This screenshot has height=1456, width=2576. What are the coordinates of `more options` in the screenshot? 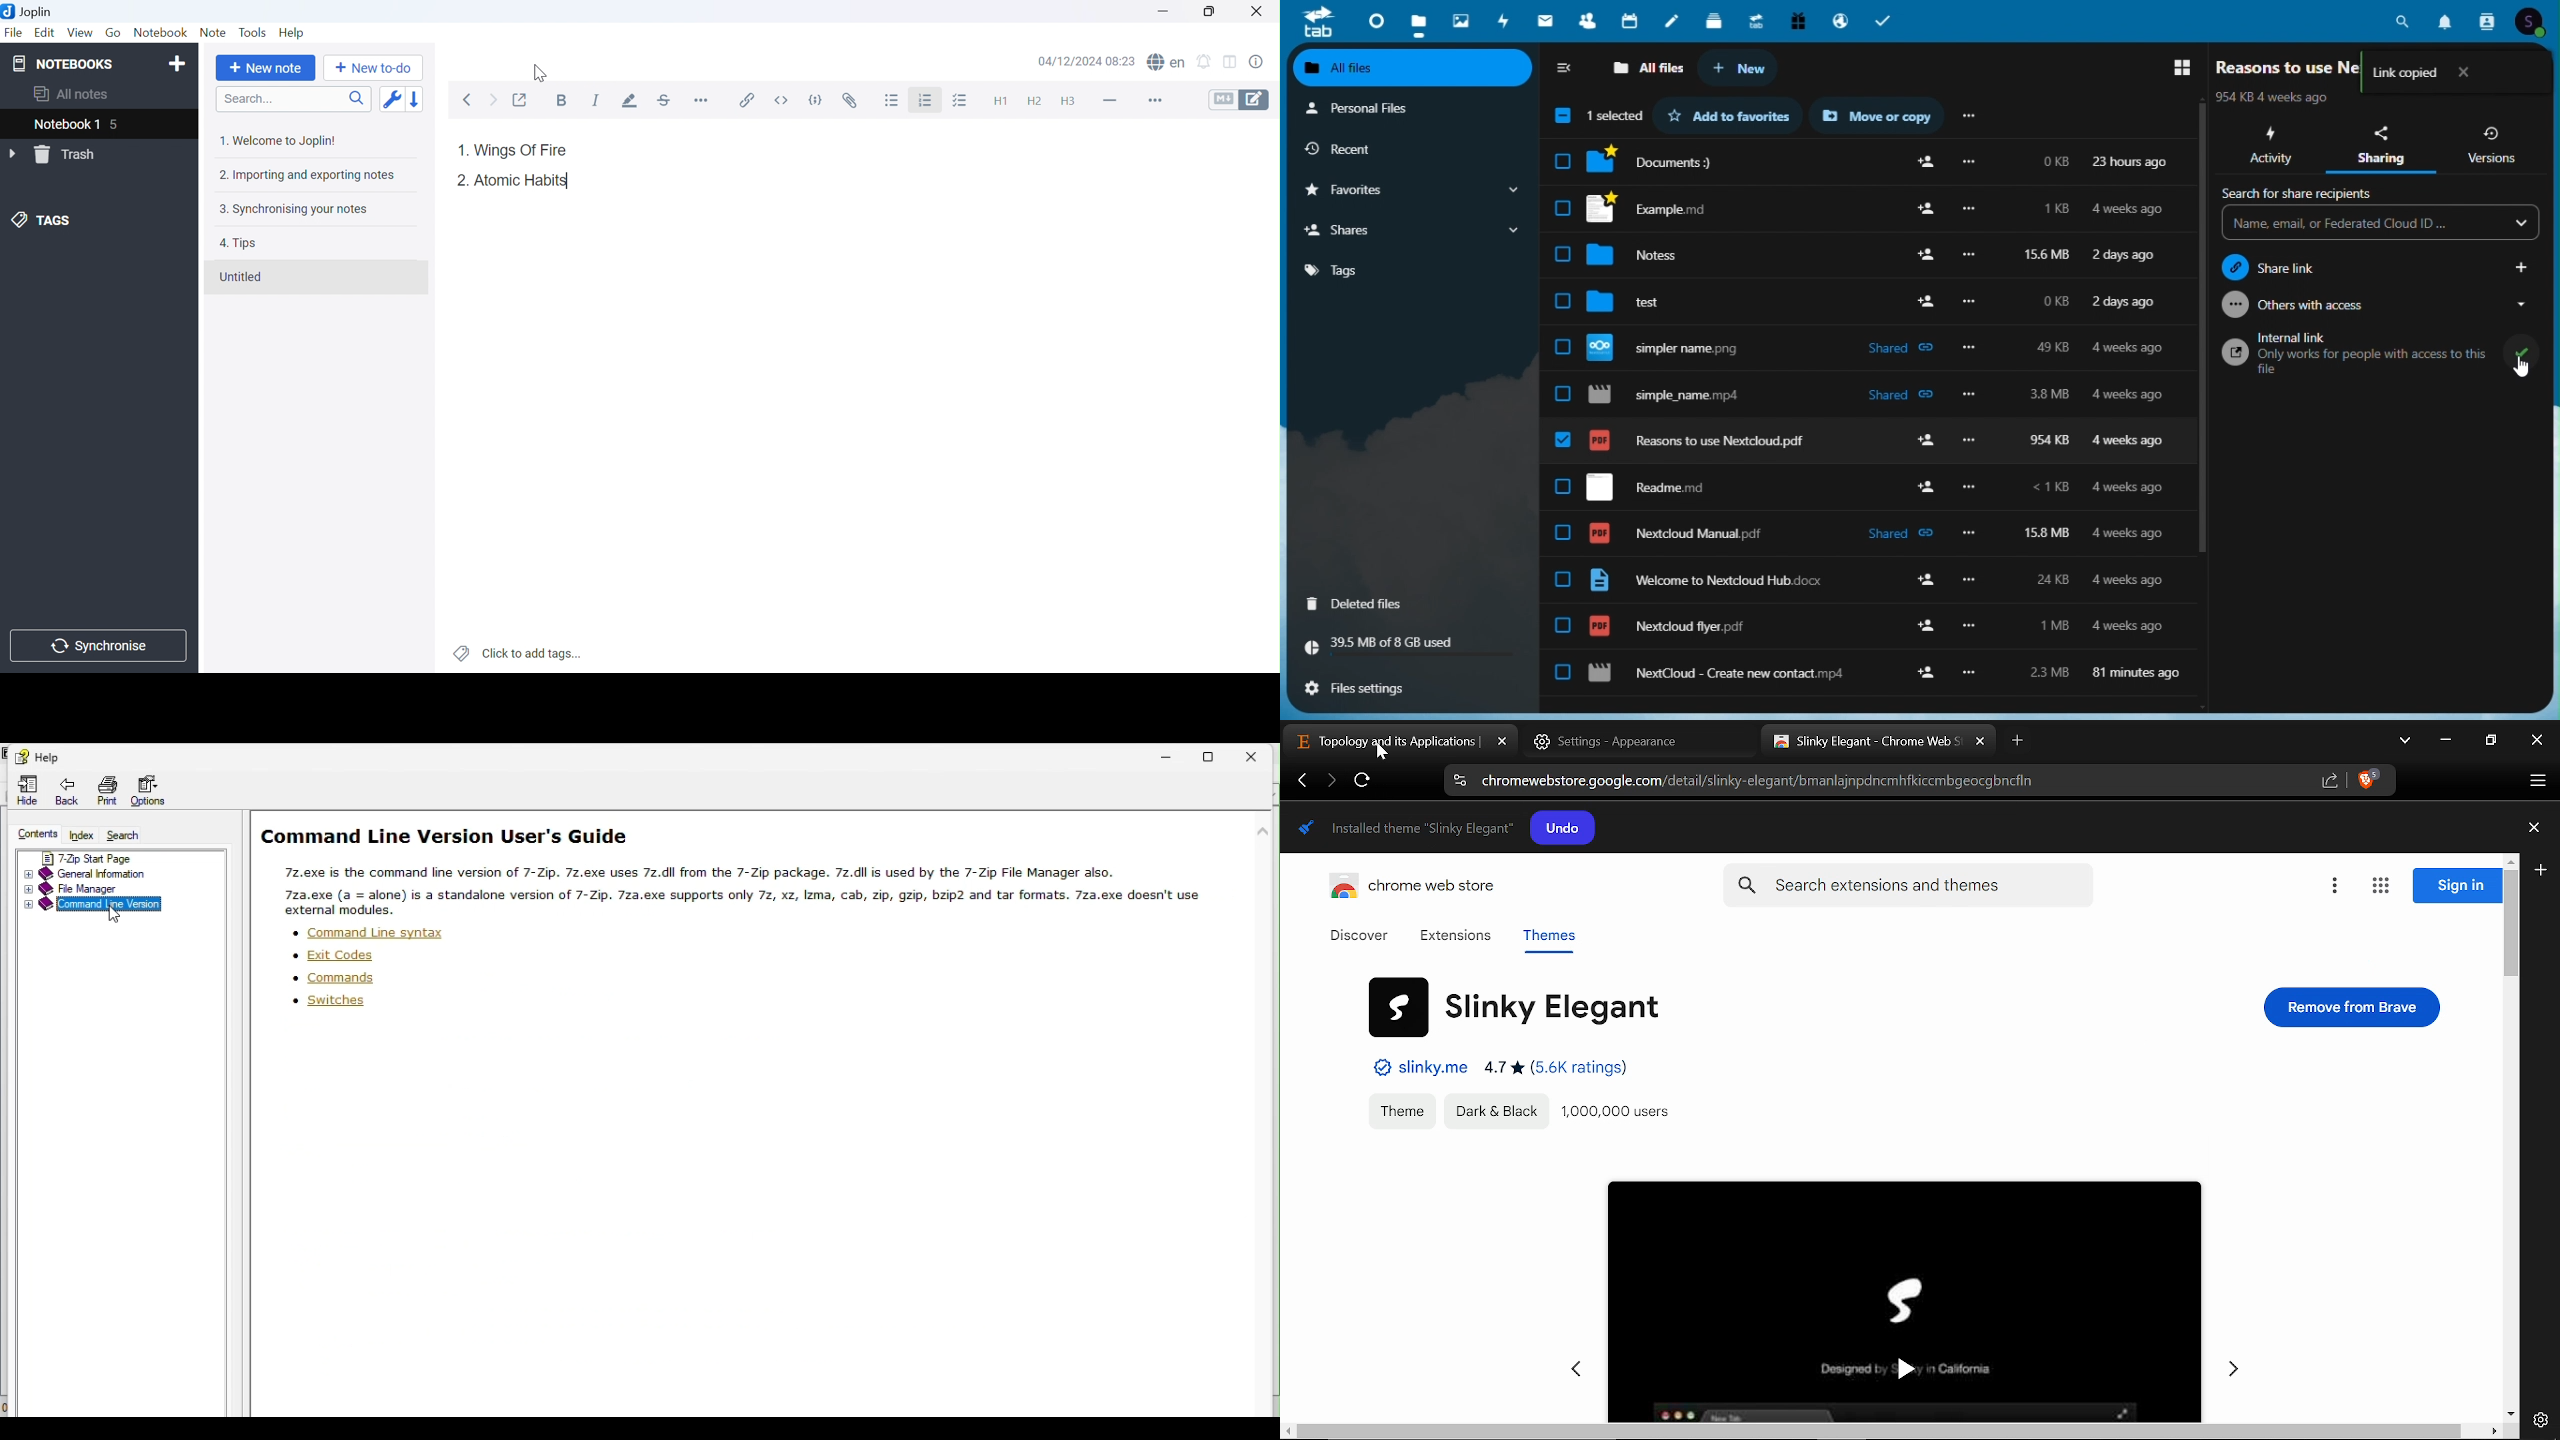 It's located at (1972, 440).